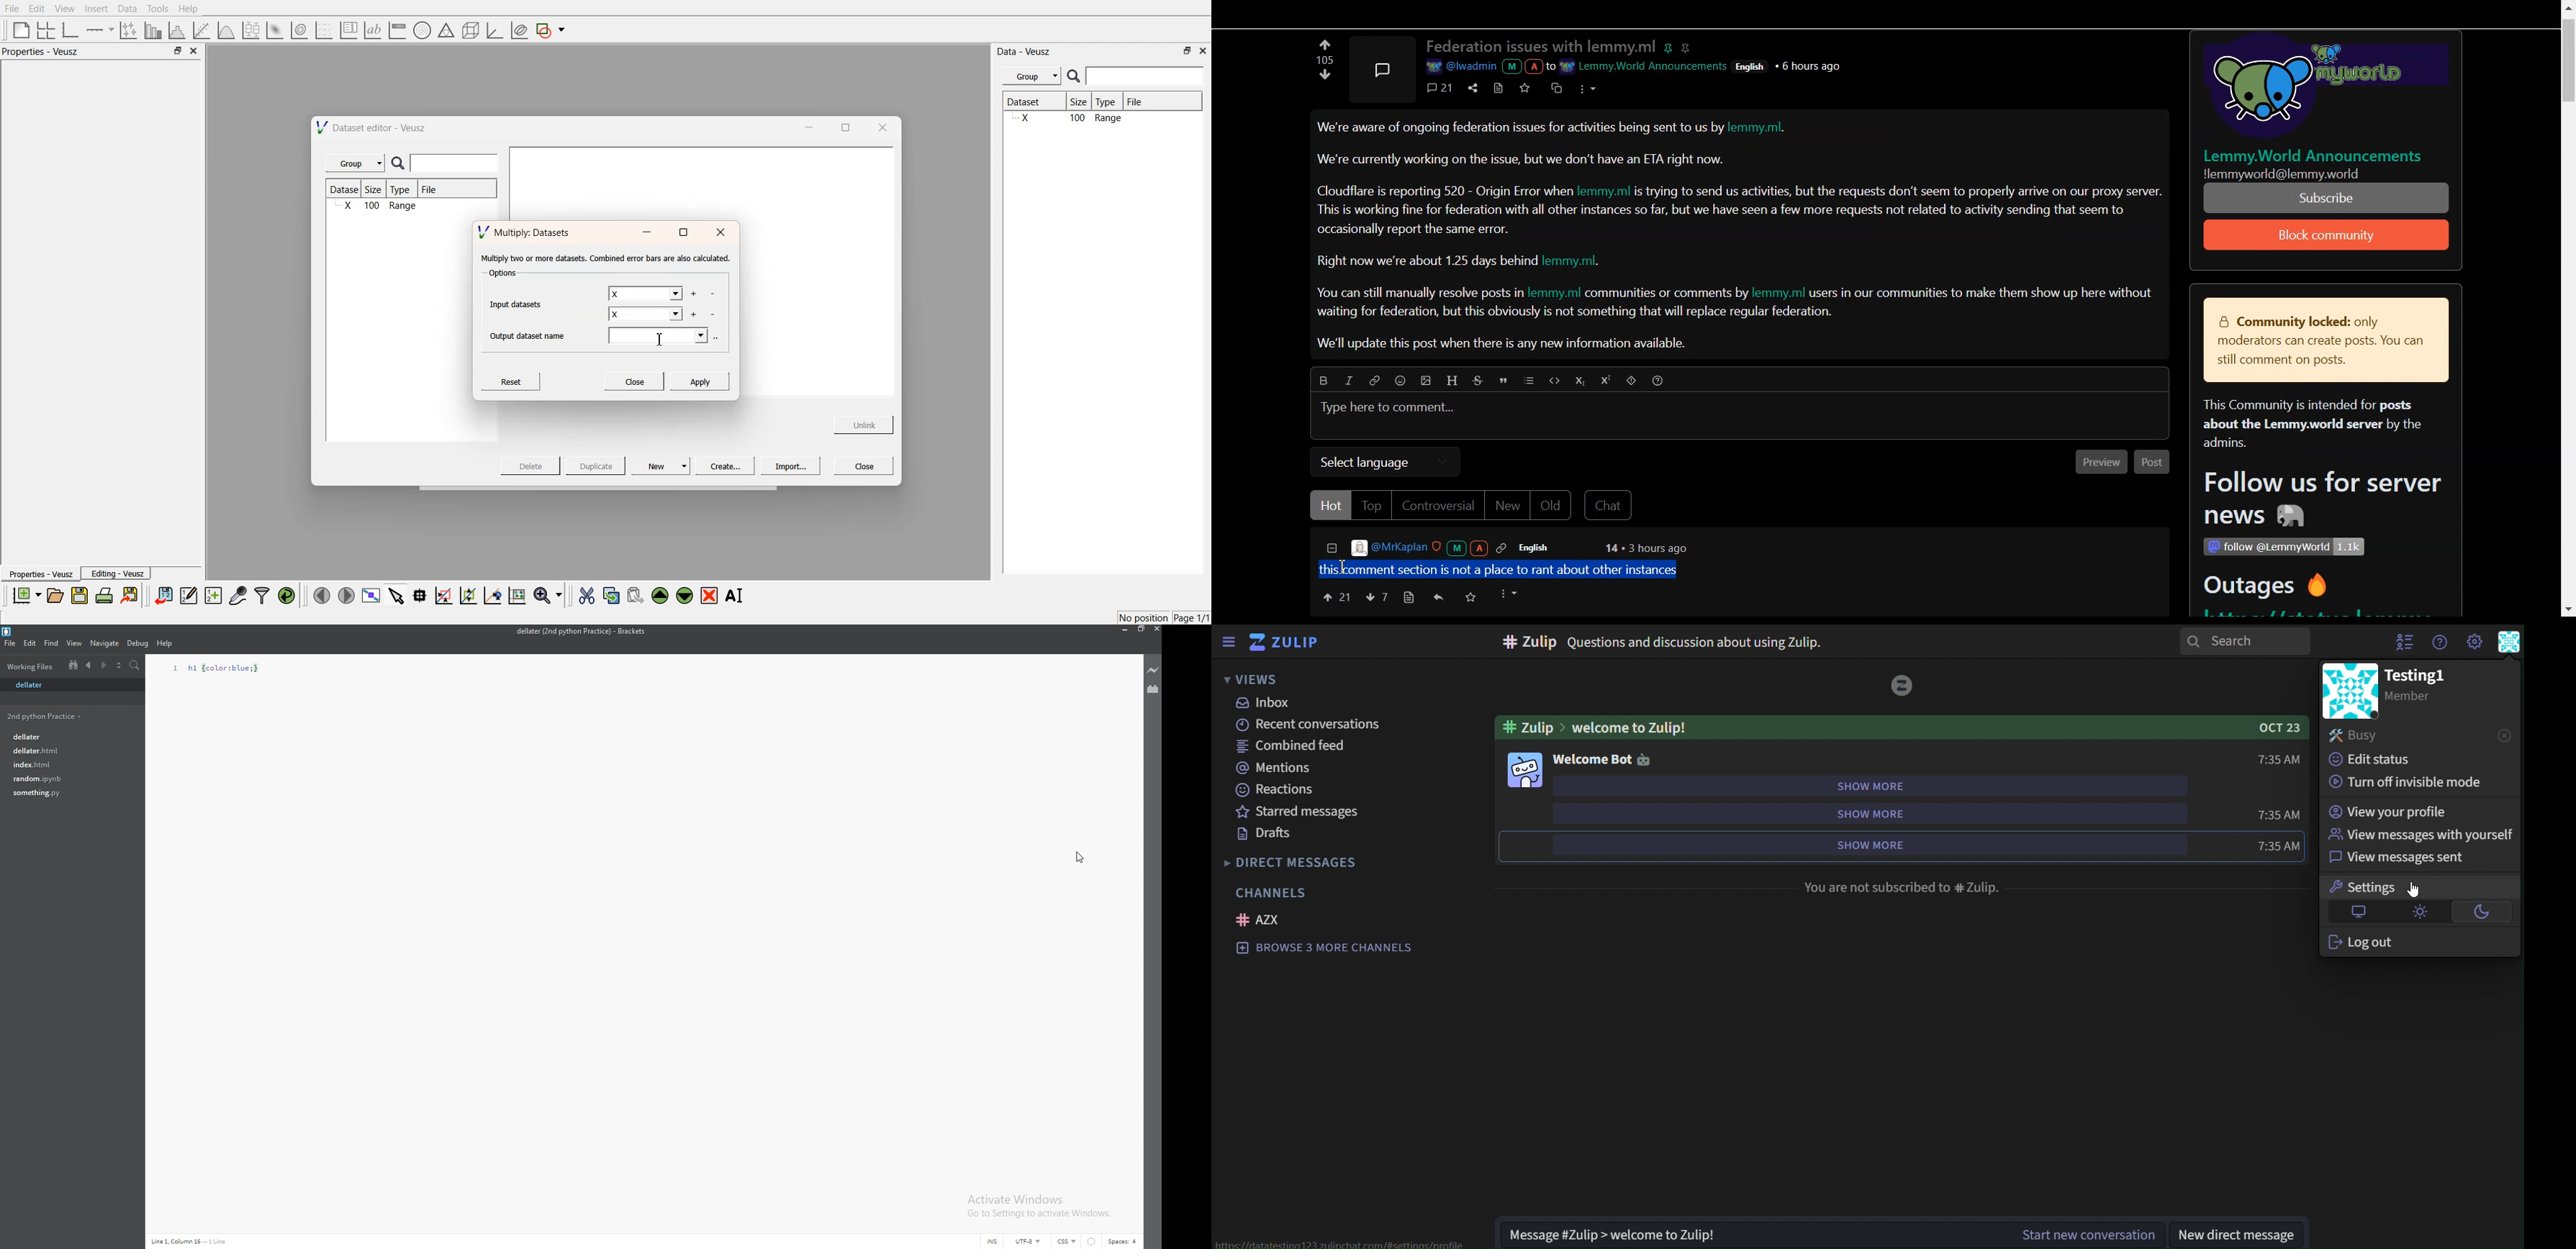 Image resolution: width=2576 pixels, height=1260 pixels. Describe the element at coordinates (396, 595) in the screenshot. I see `select items` at that location.